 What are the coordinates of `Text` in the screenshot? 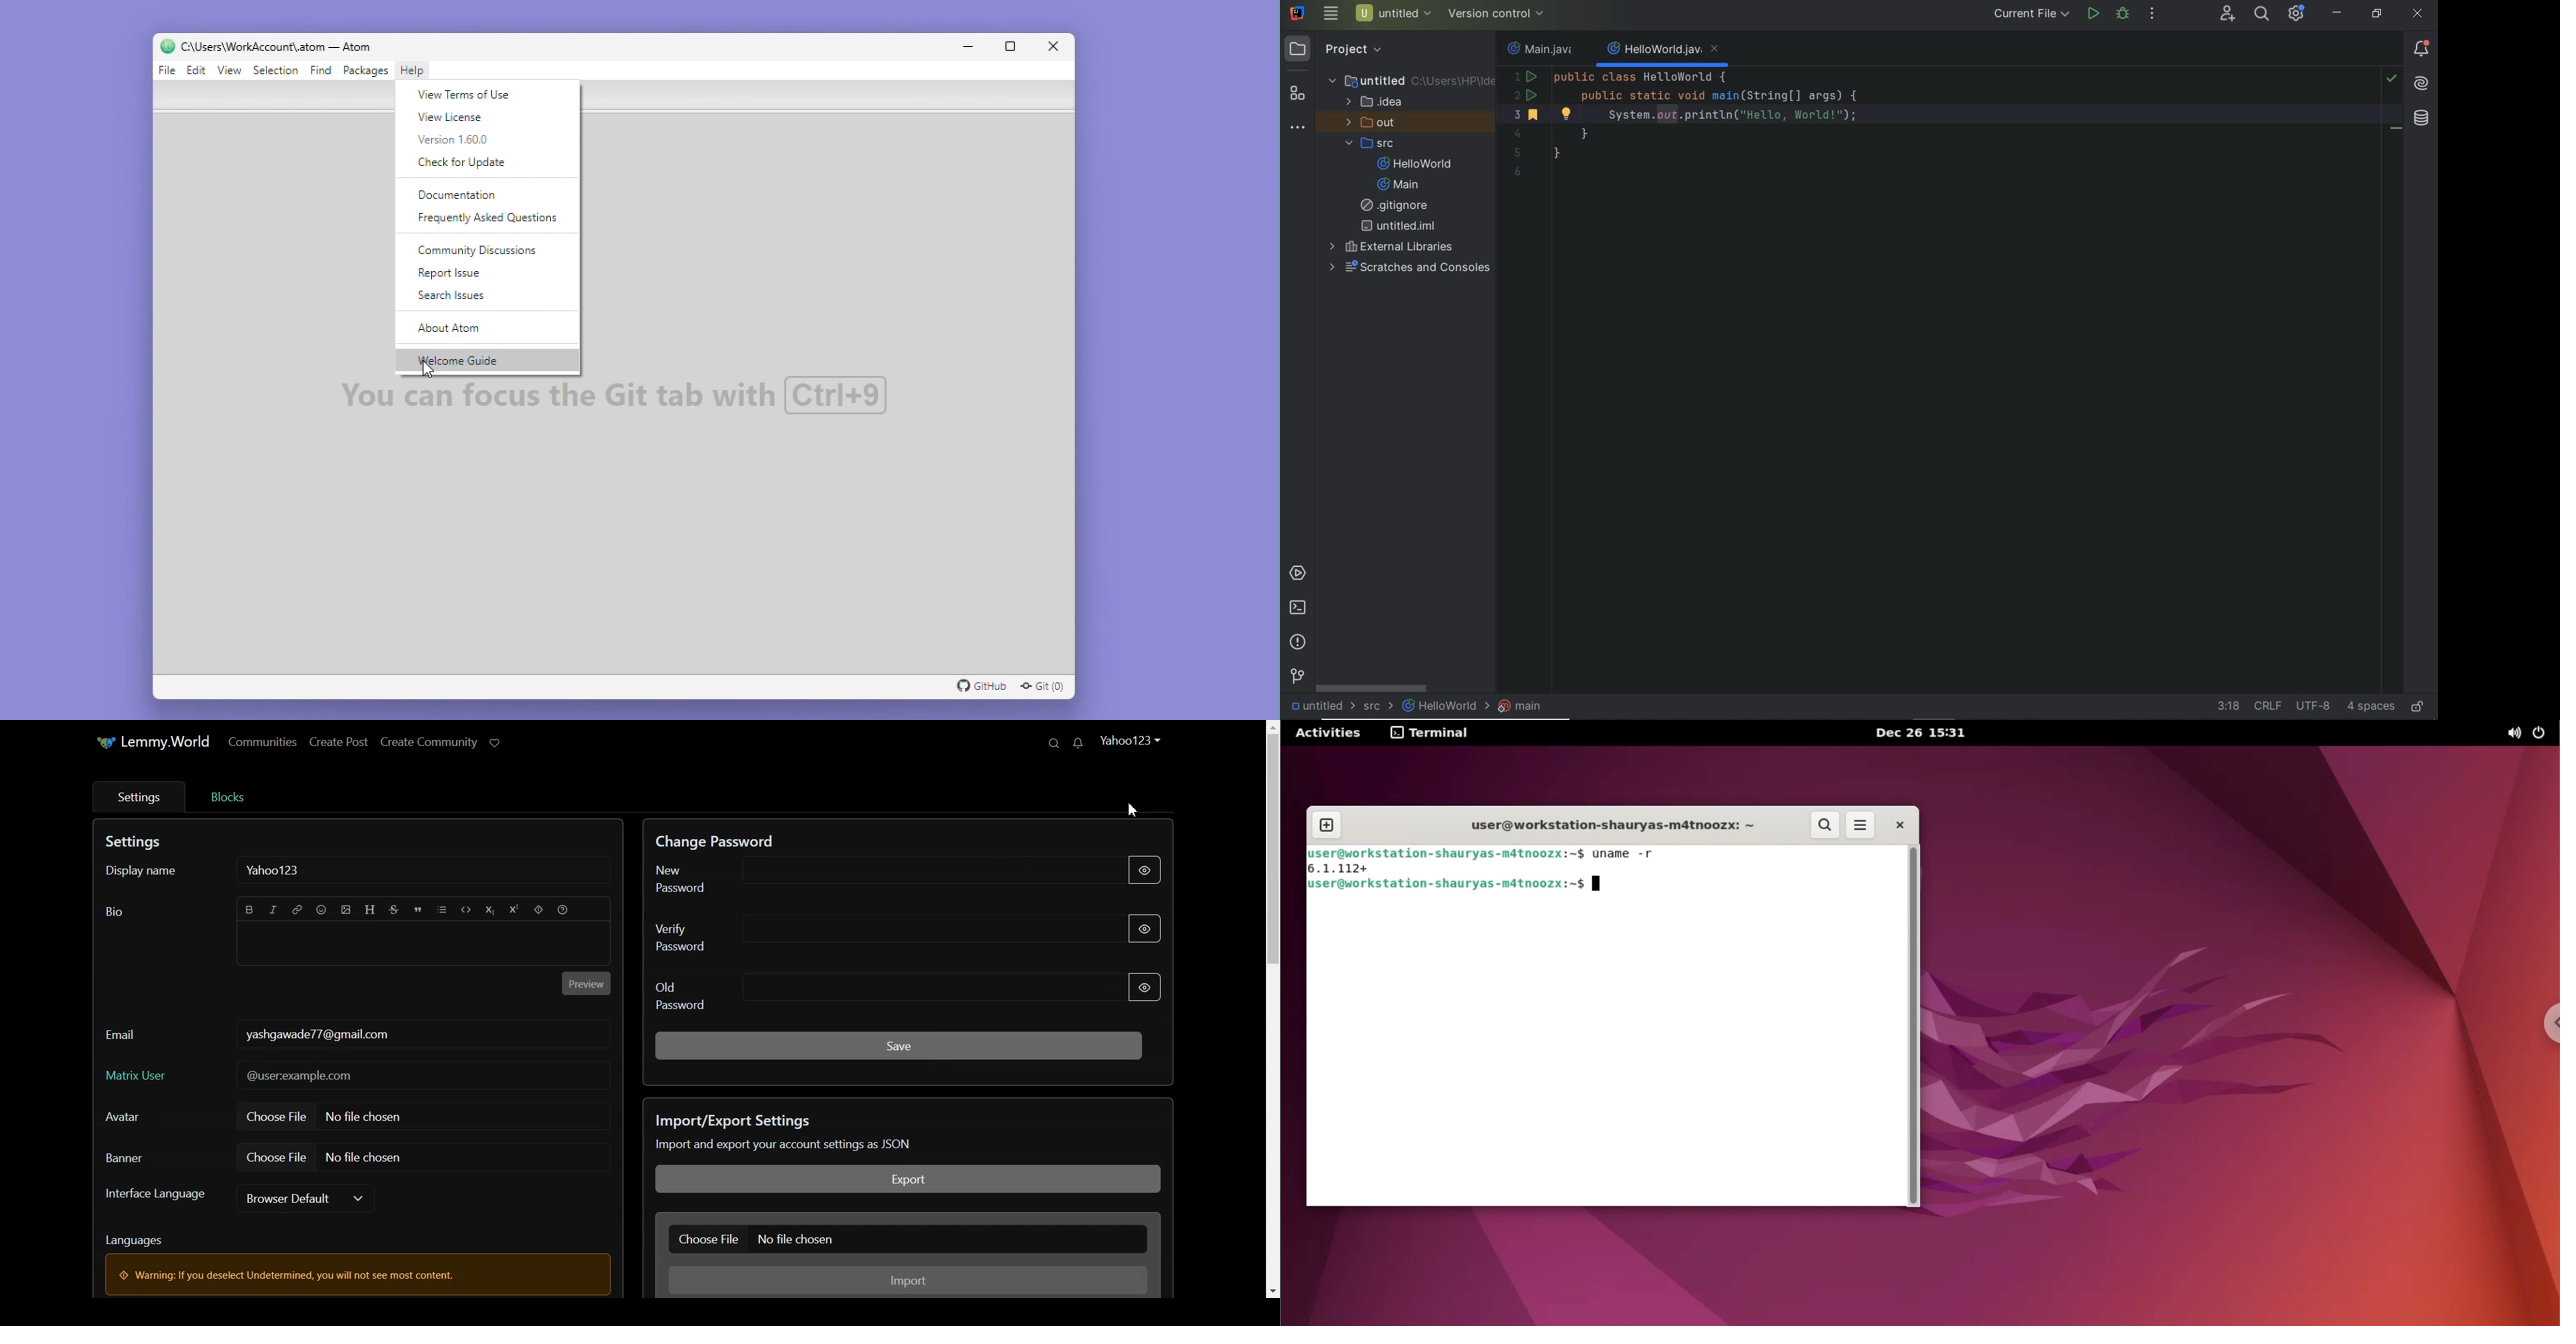 It's located at (320, 1034).